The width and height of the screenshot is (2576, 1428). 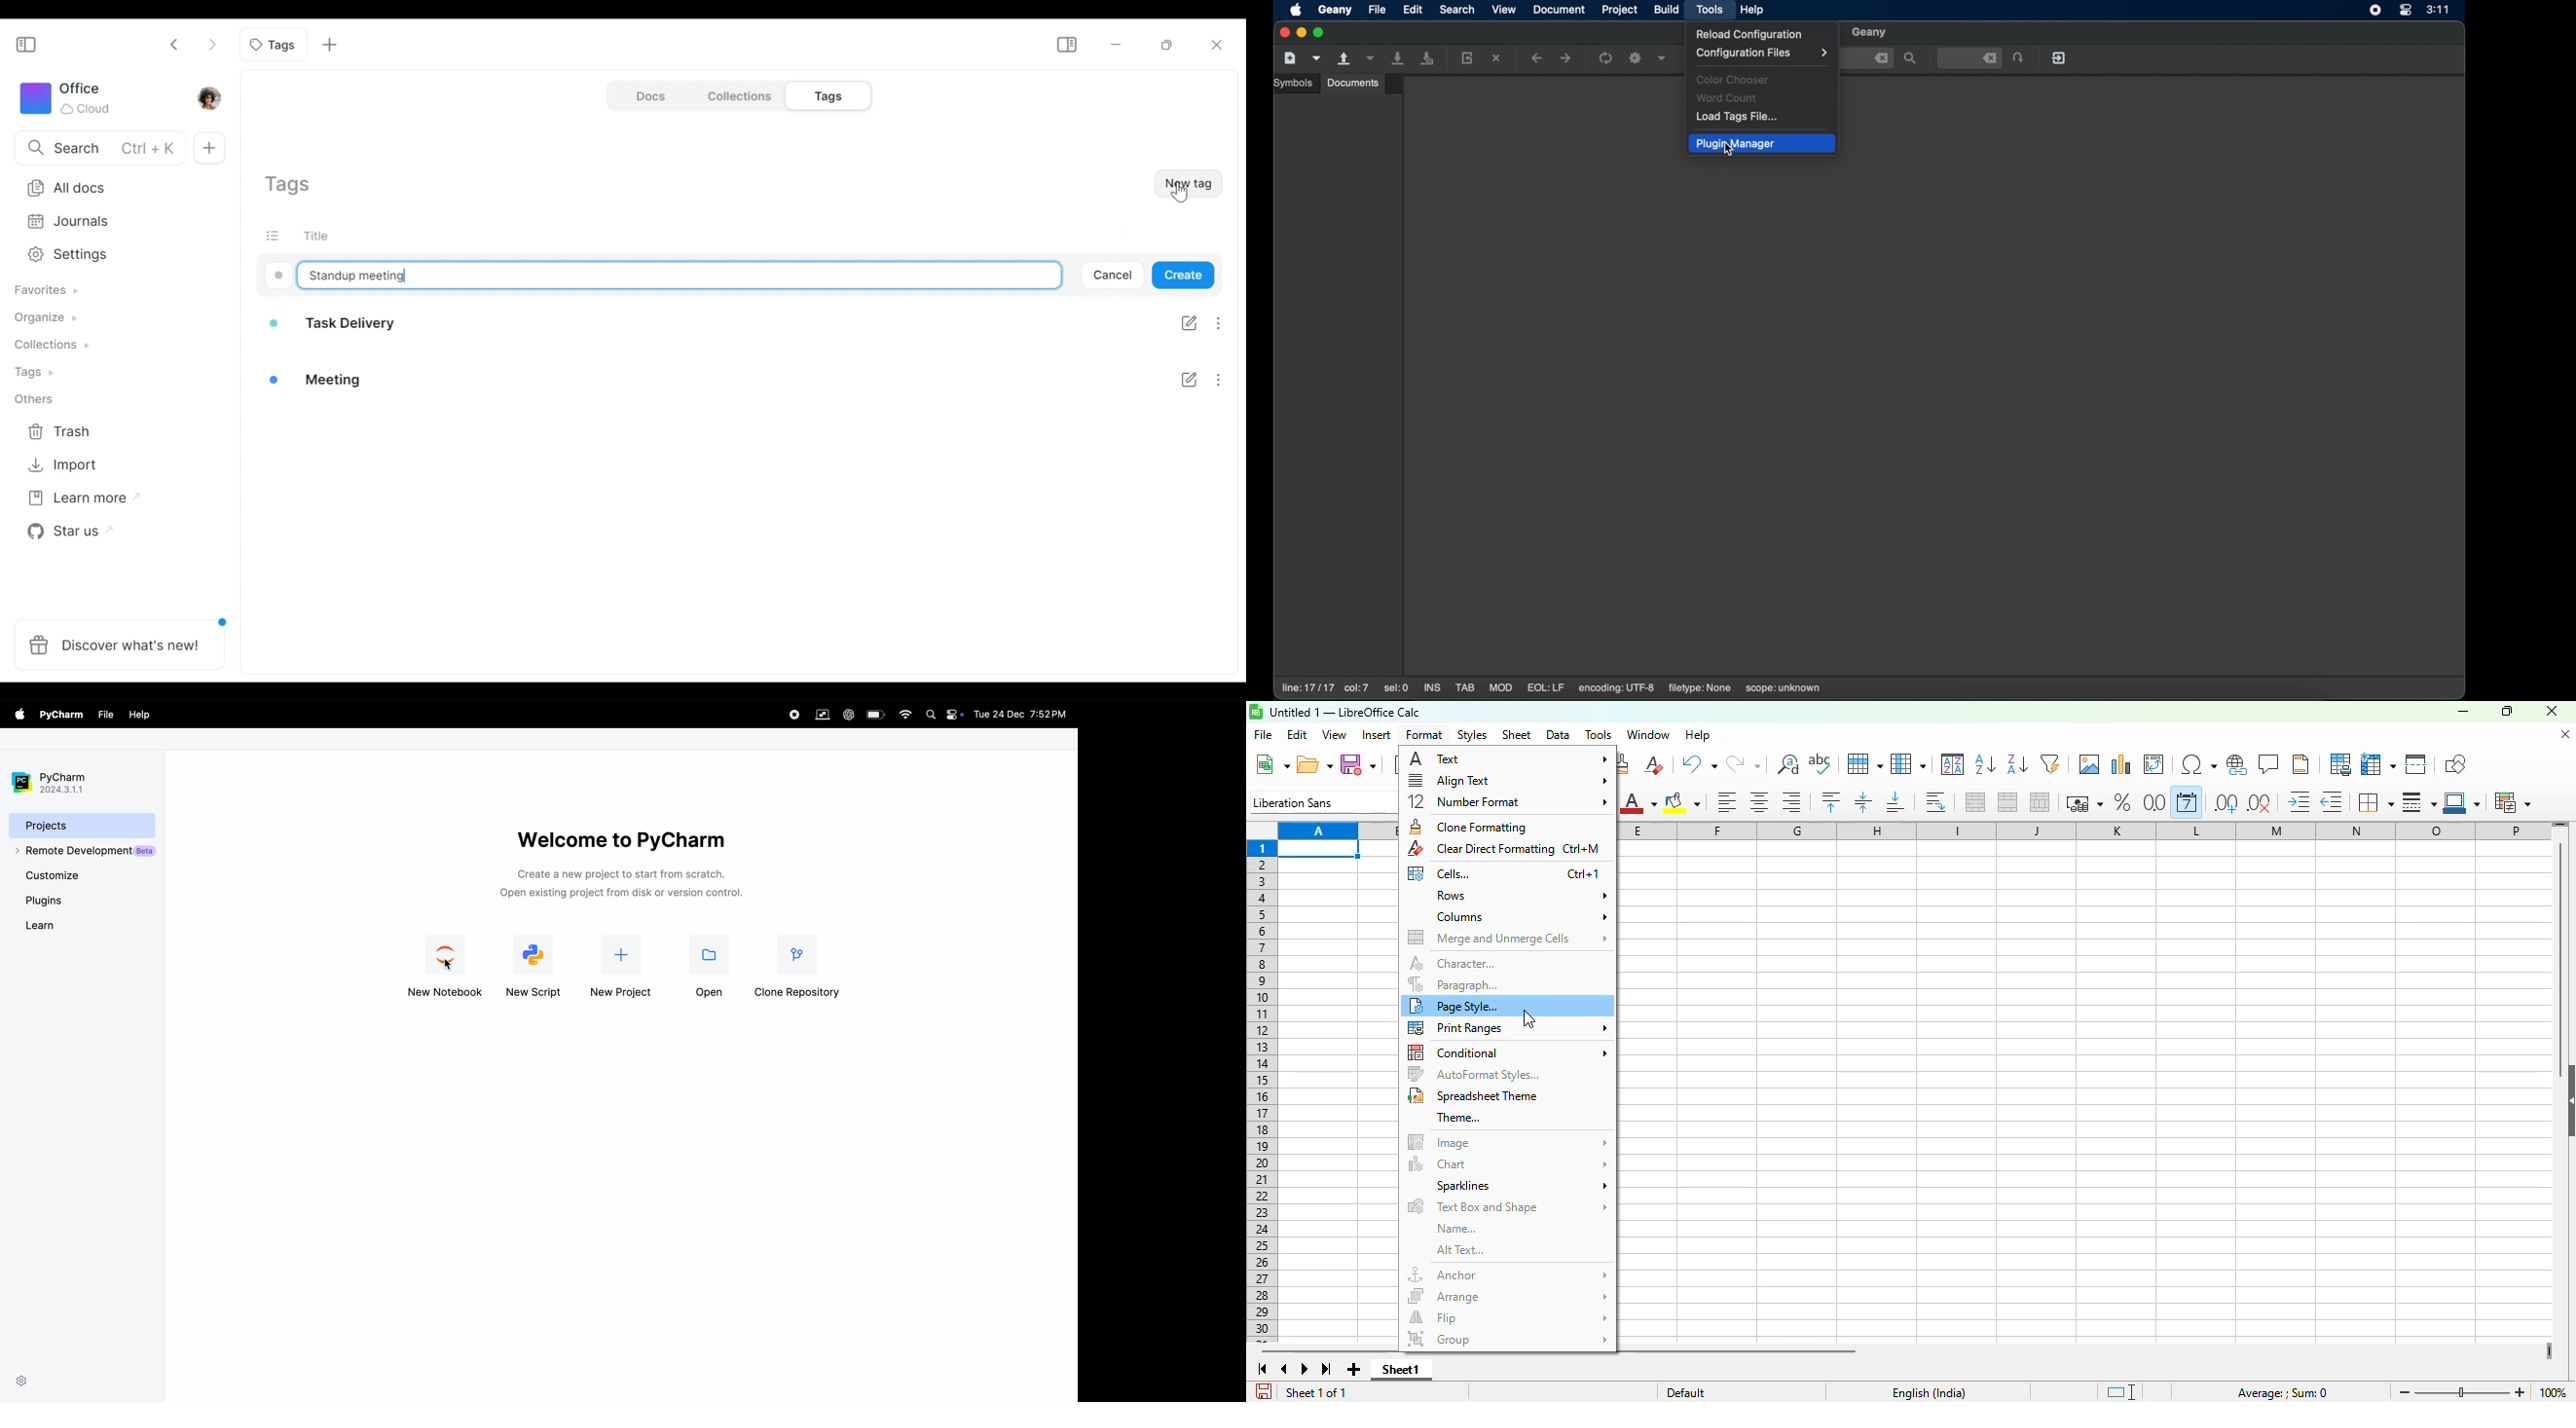 What do you see at coordinates (1559, 735) in the screenshot?
I see `data` at bounding box center [1559, 735].